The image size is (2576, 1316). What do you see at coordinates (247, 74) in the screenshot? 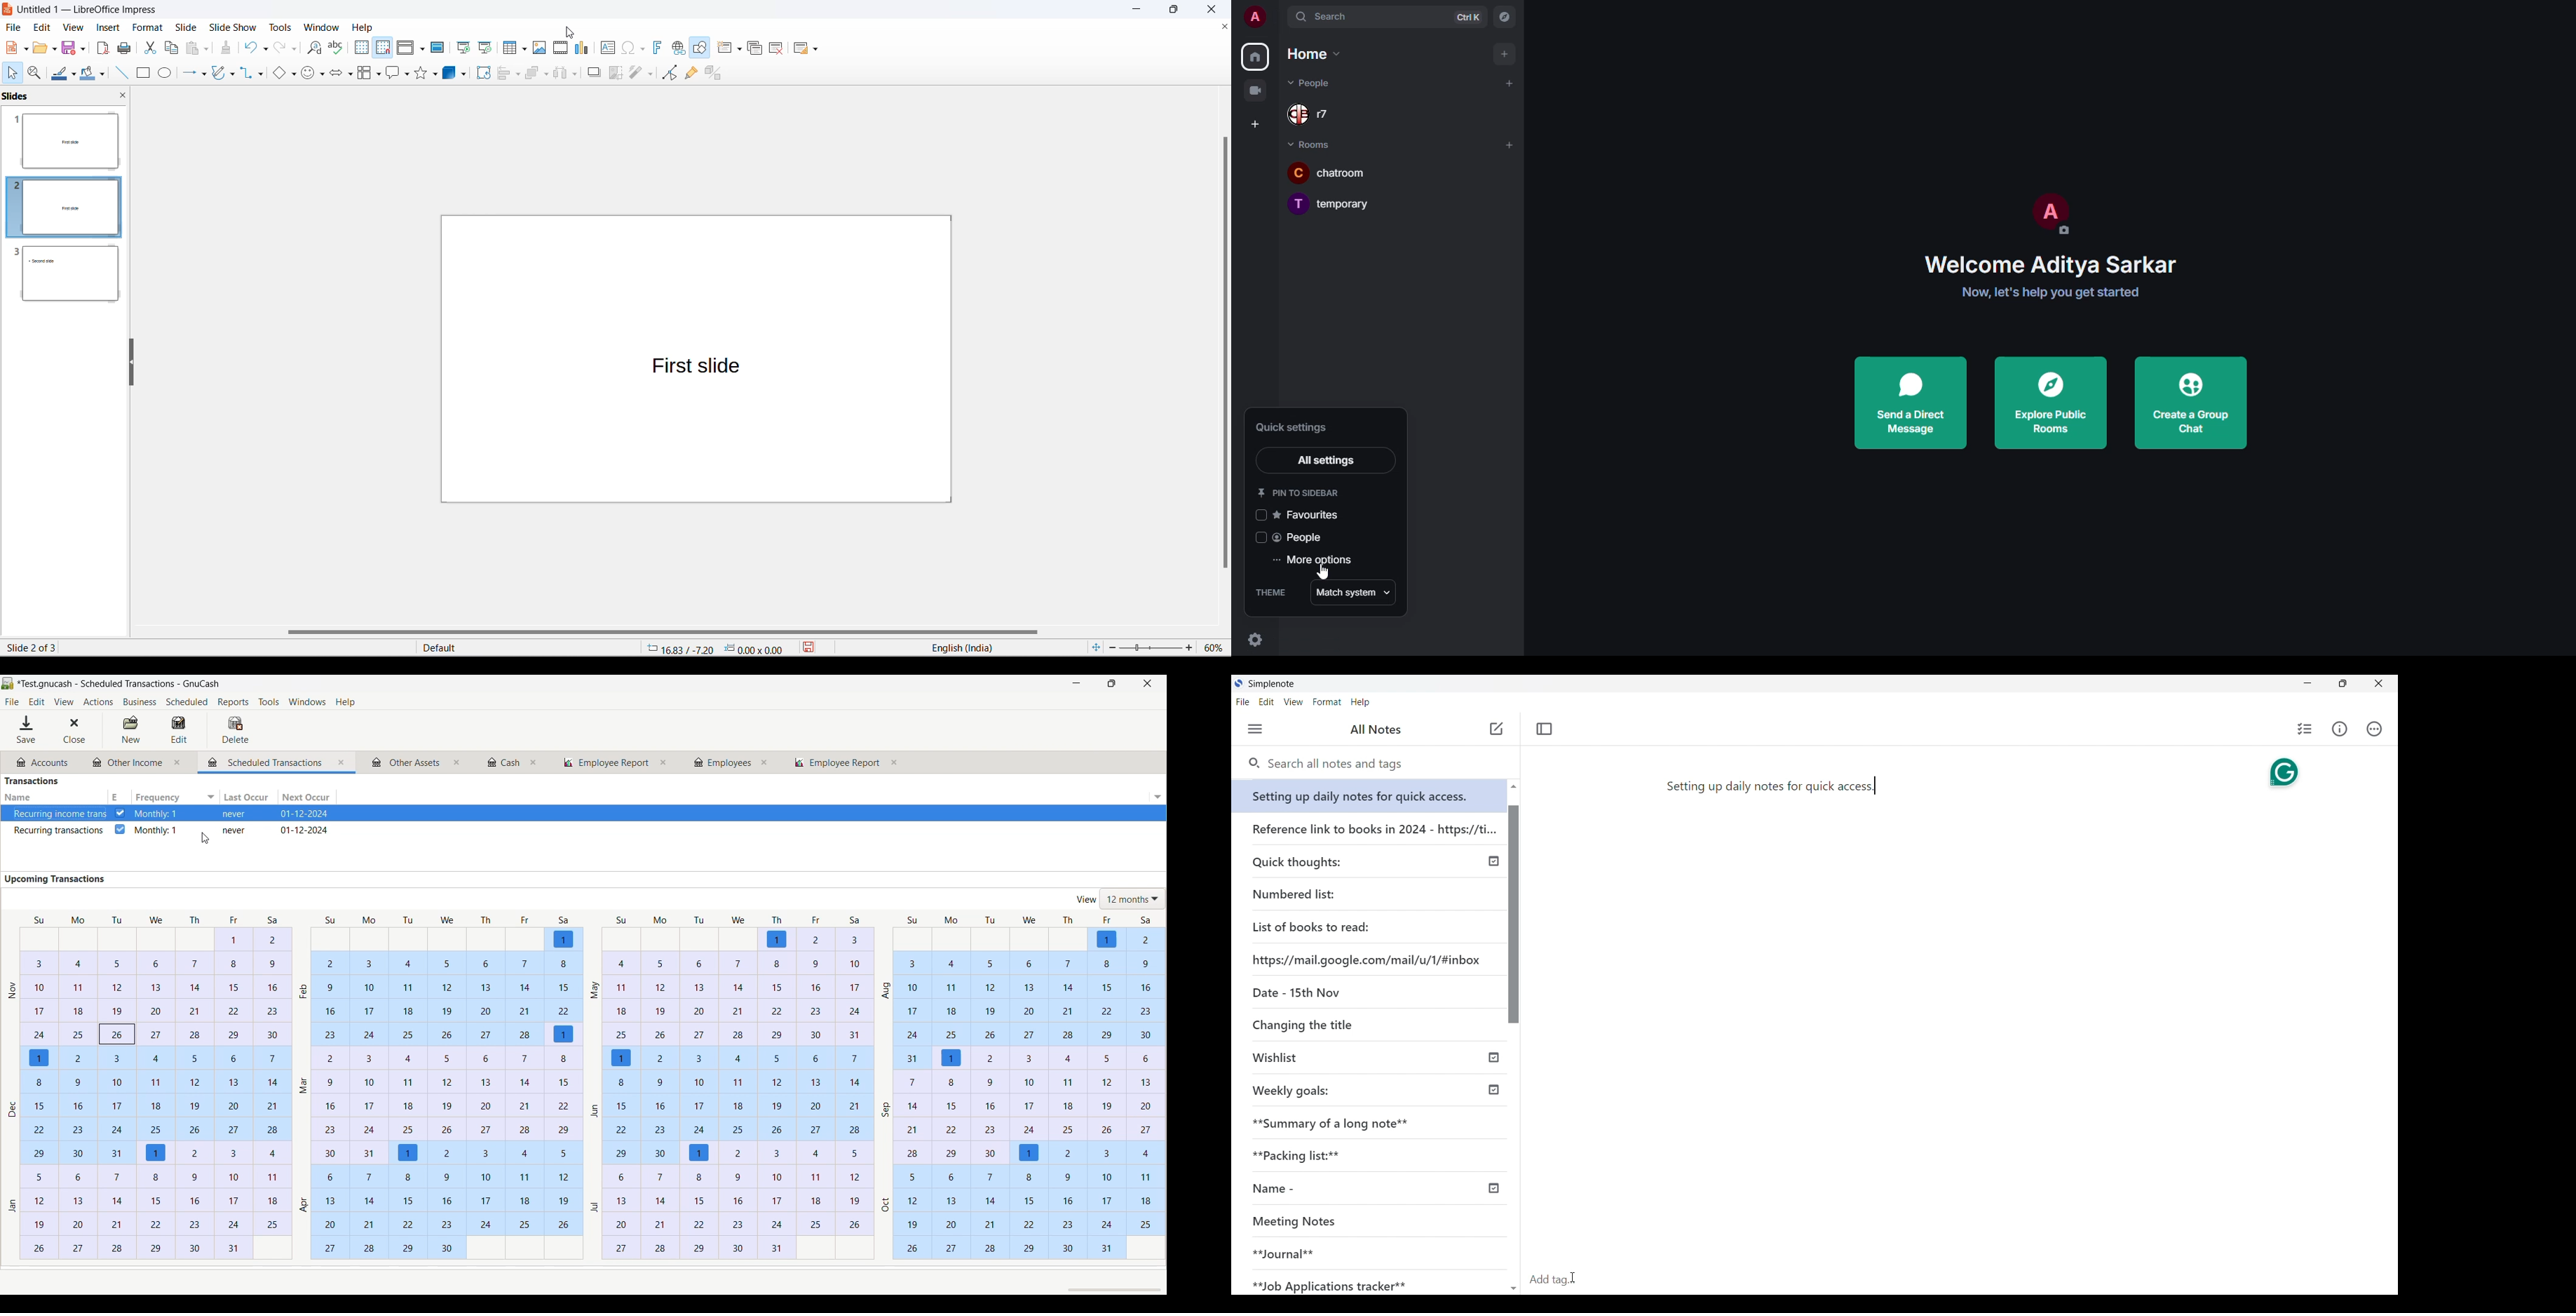
I see `connectors` at bounding box center [247, 74].